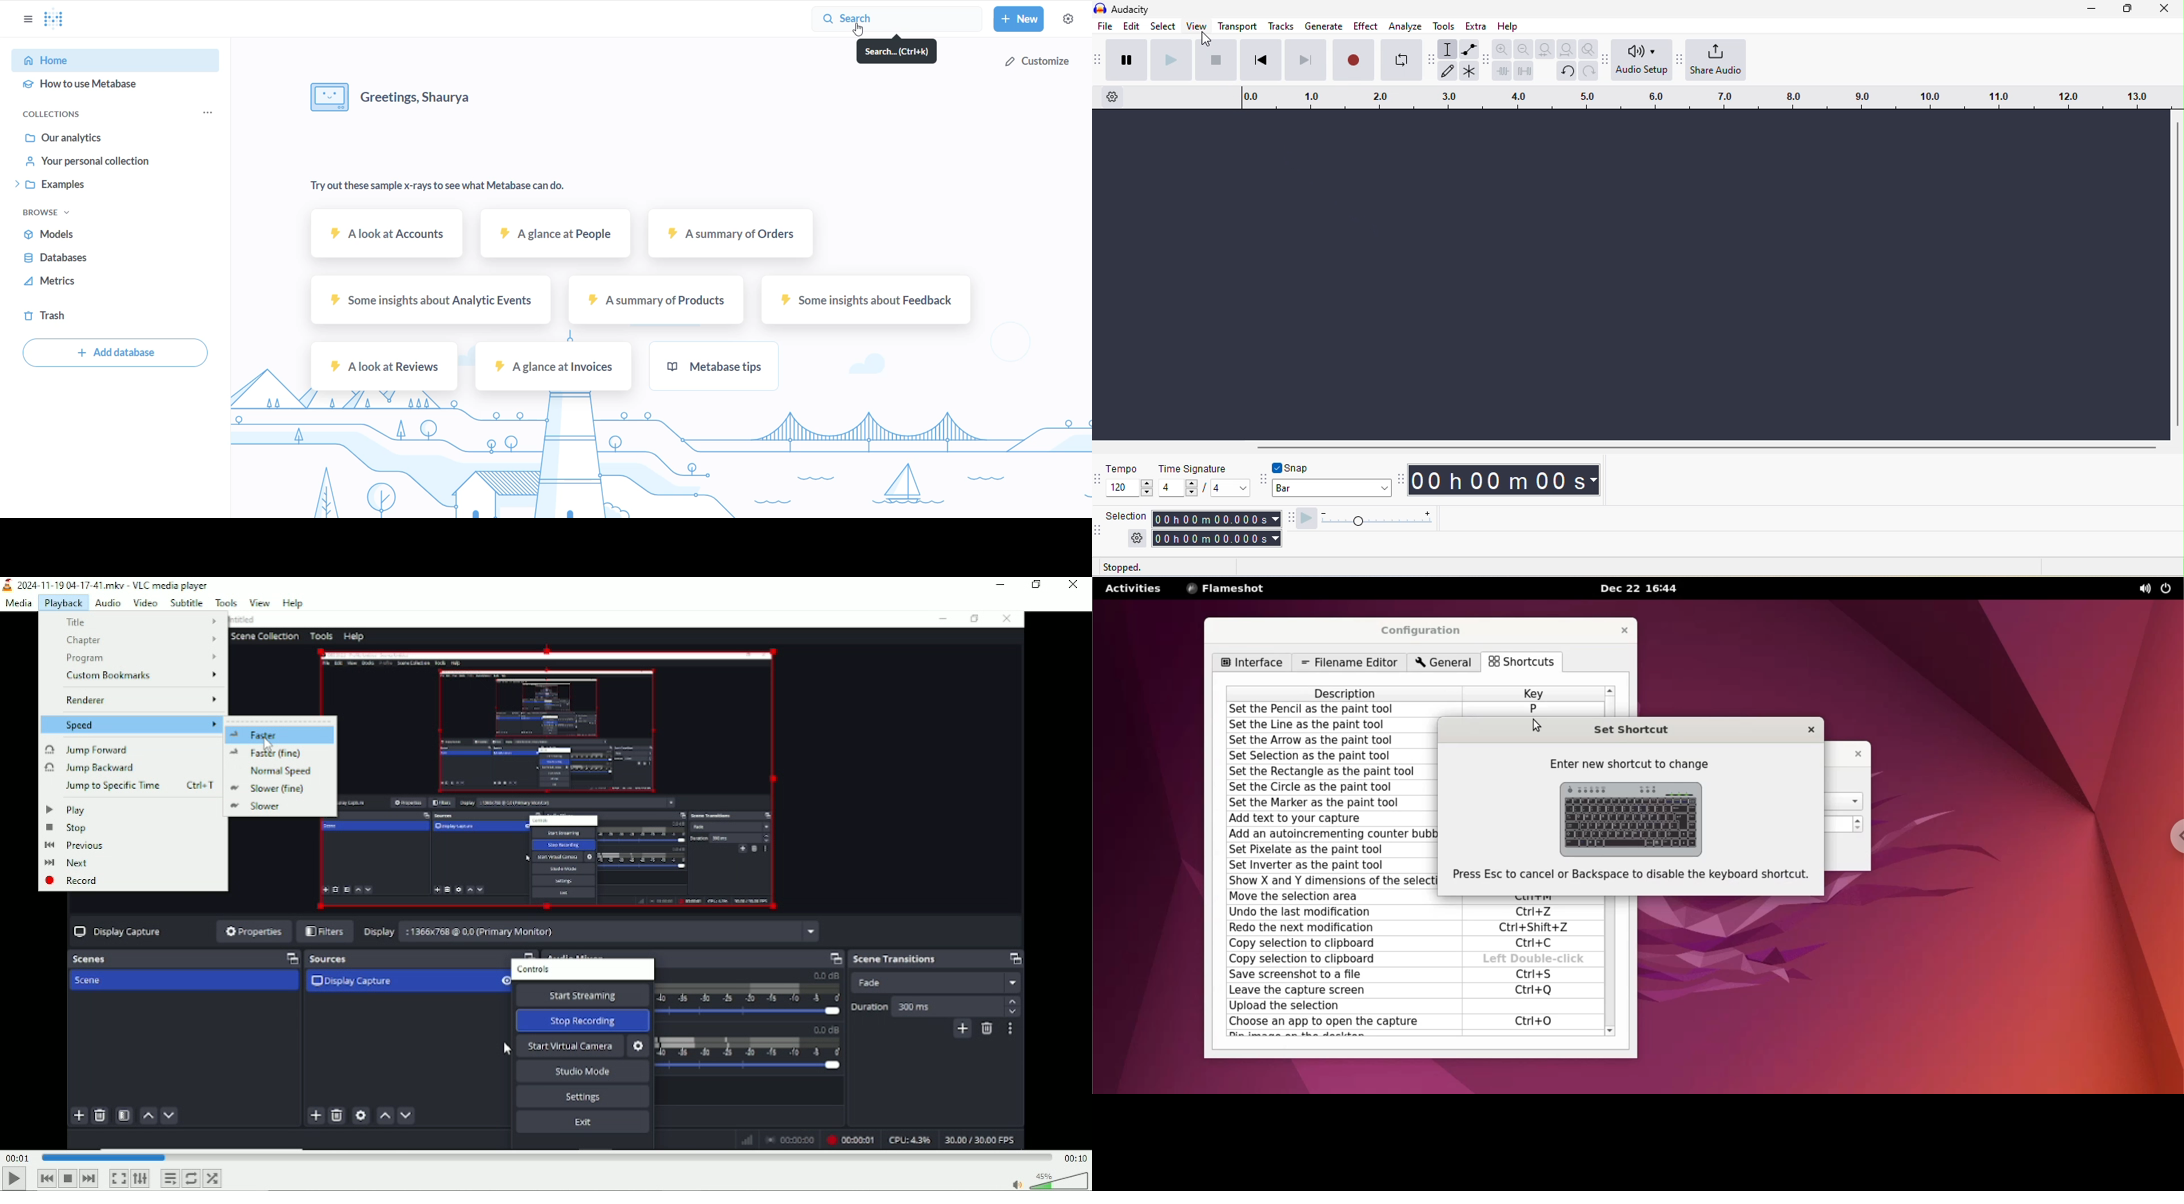 The width and height of the screenshot is (2184, 1204). I want to click on audacity edit toolbar, so click(1485, 62).